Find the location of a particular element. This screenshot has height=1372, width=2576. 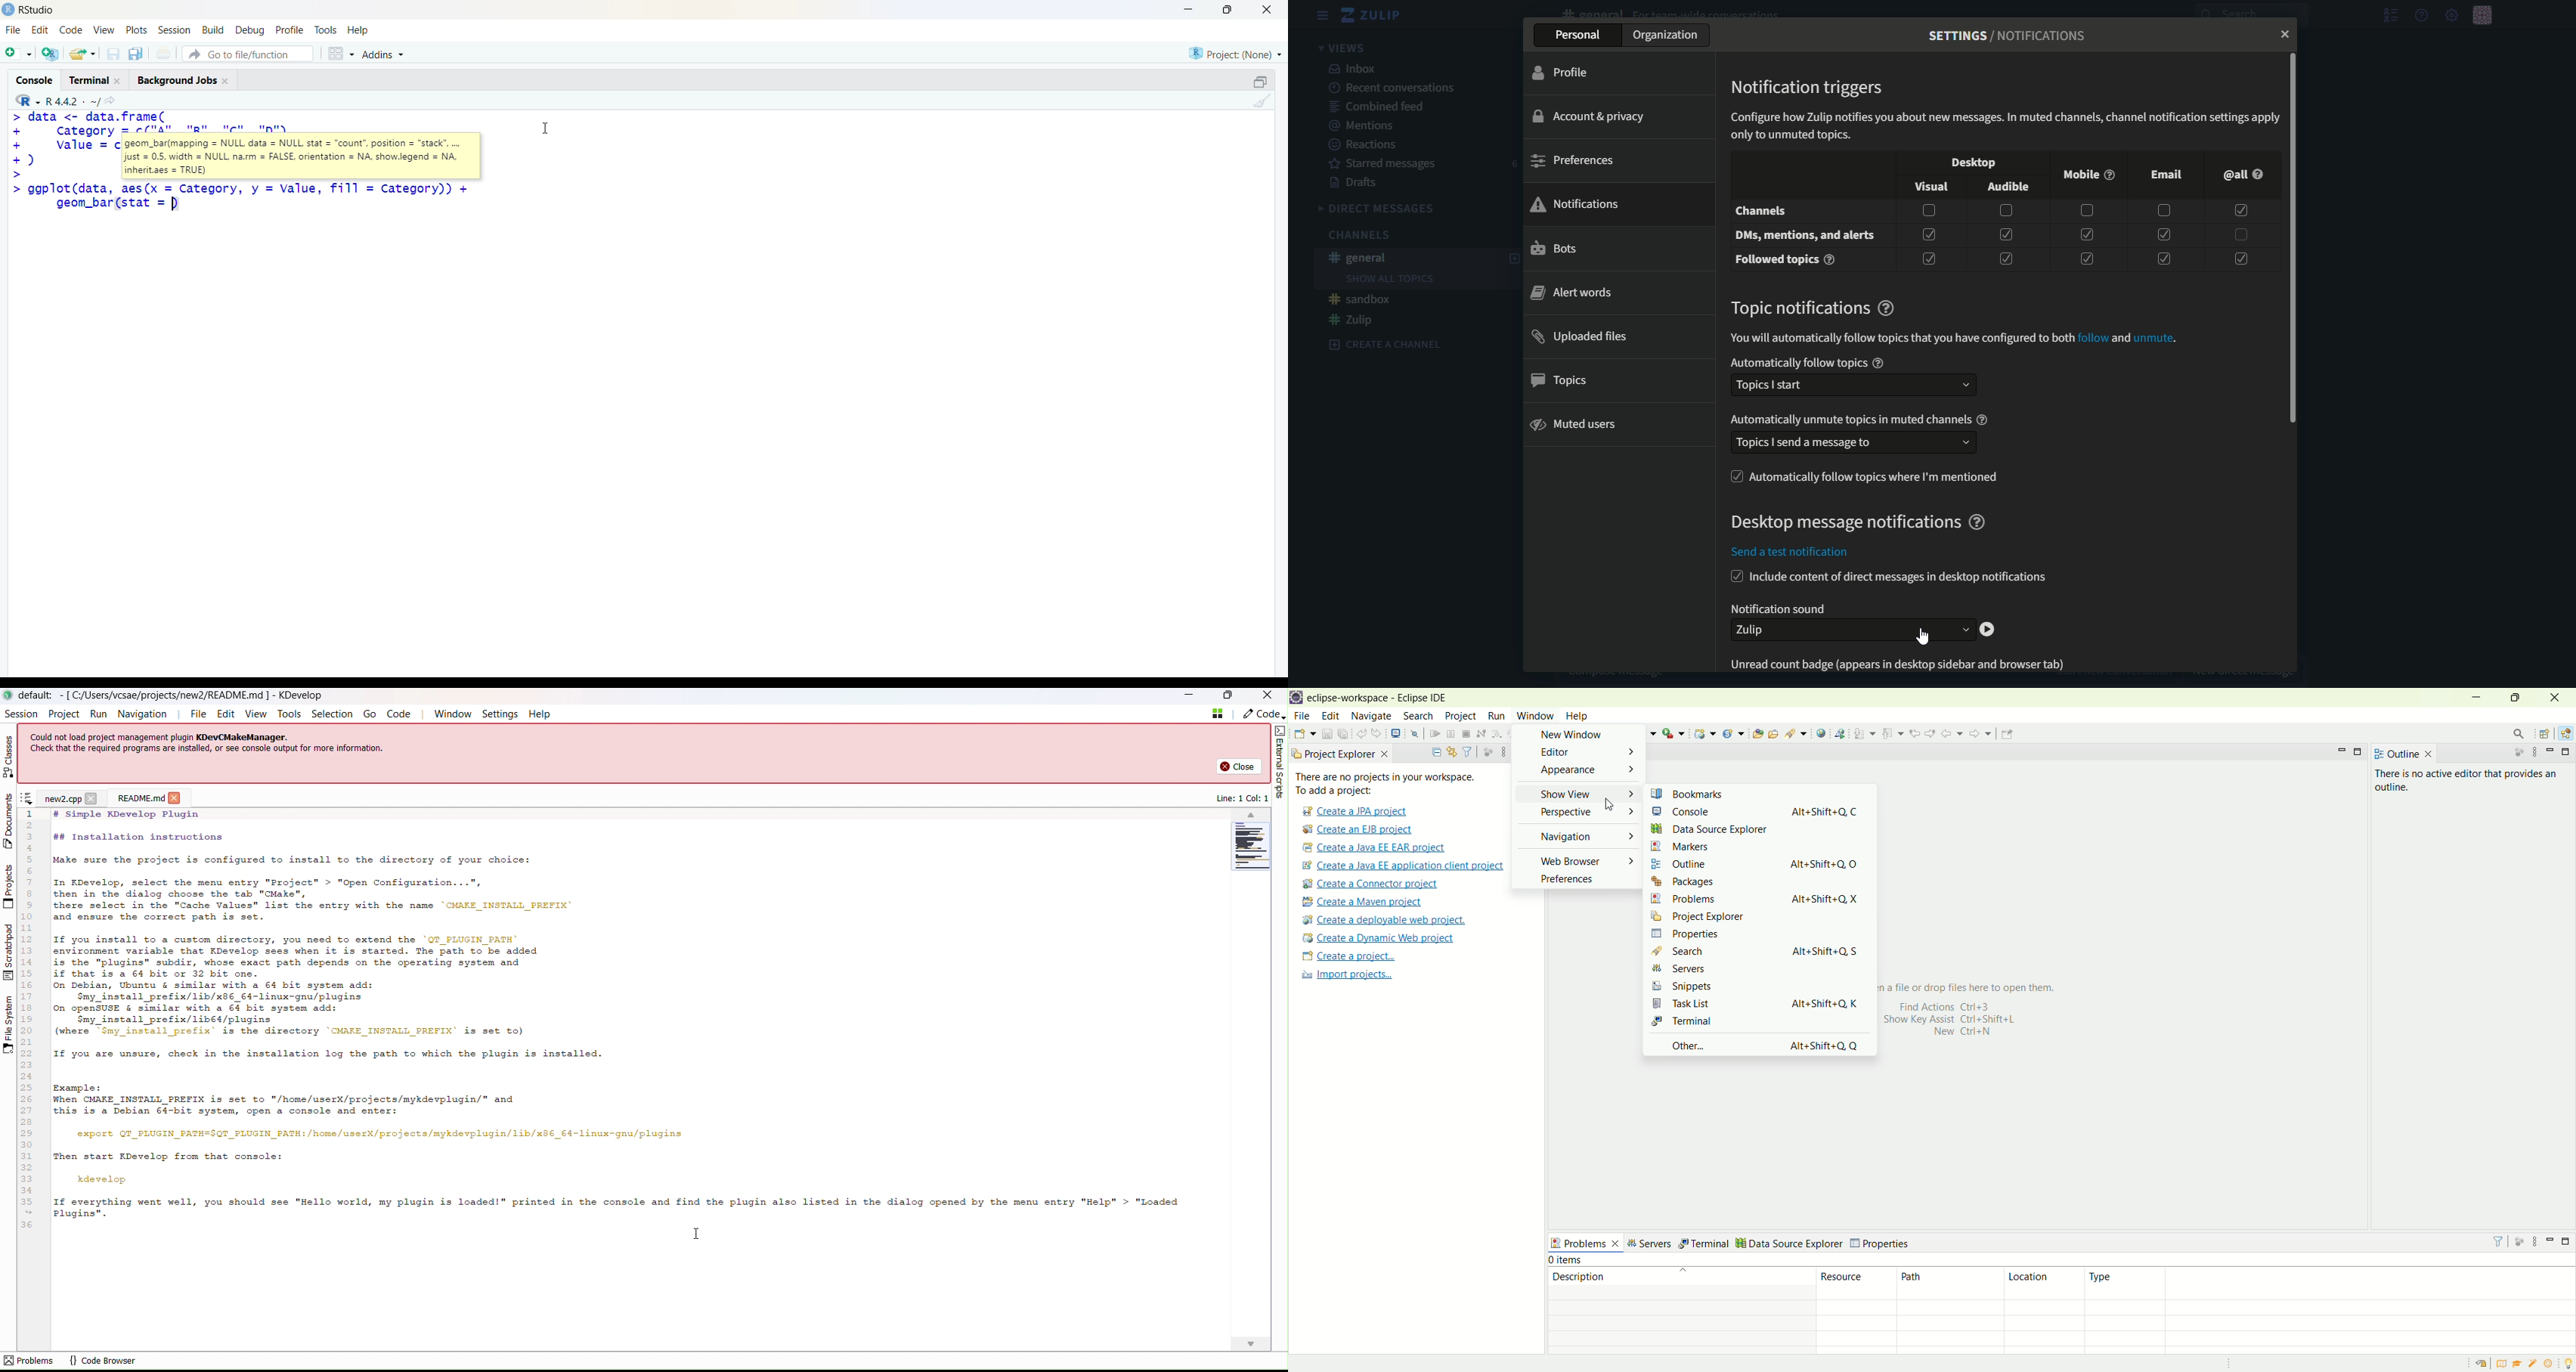

alert words is located at coordinates (1571, 293).